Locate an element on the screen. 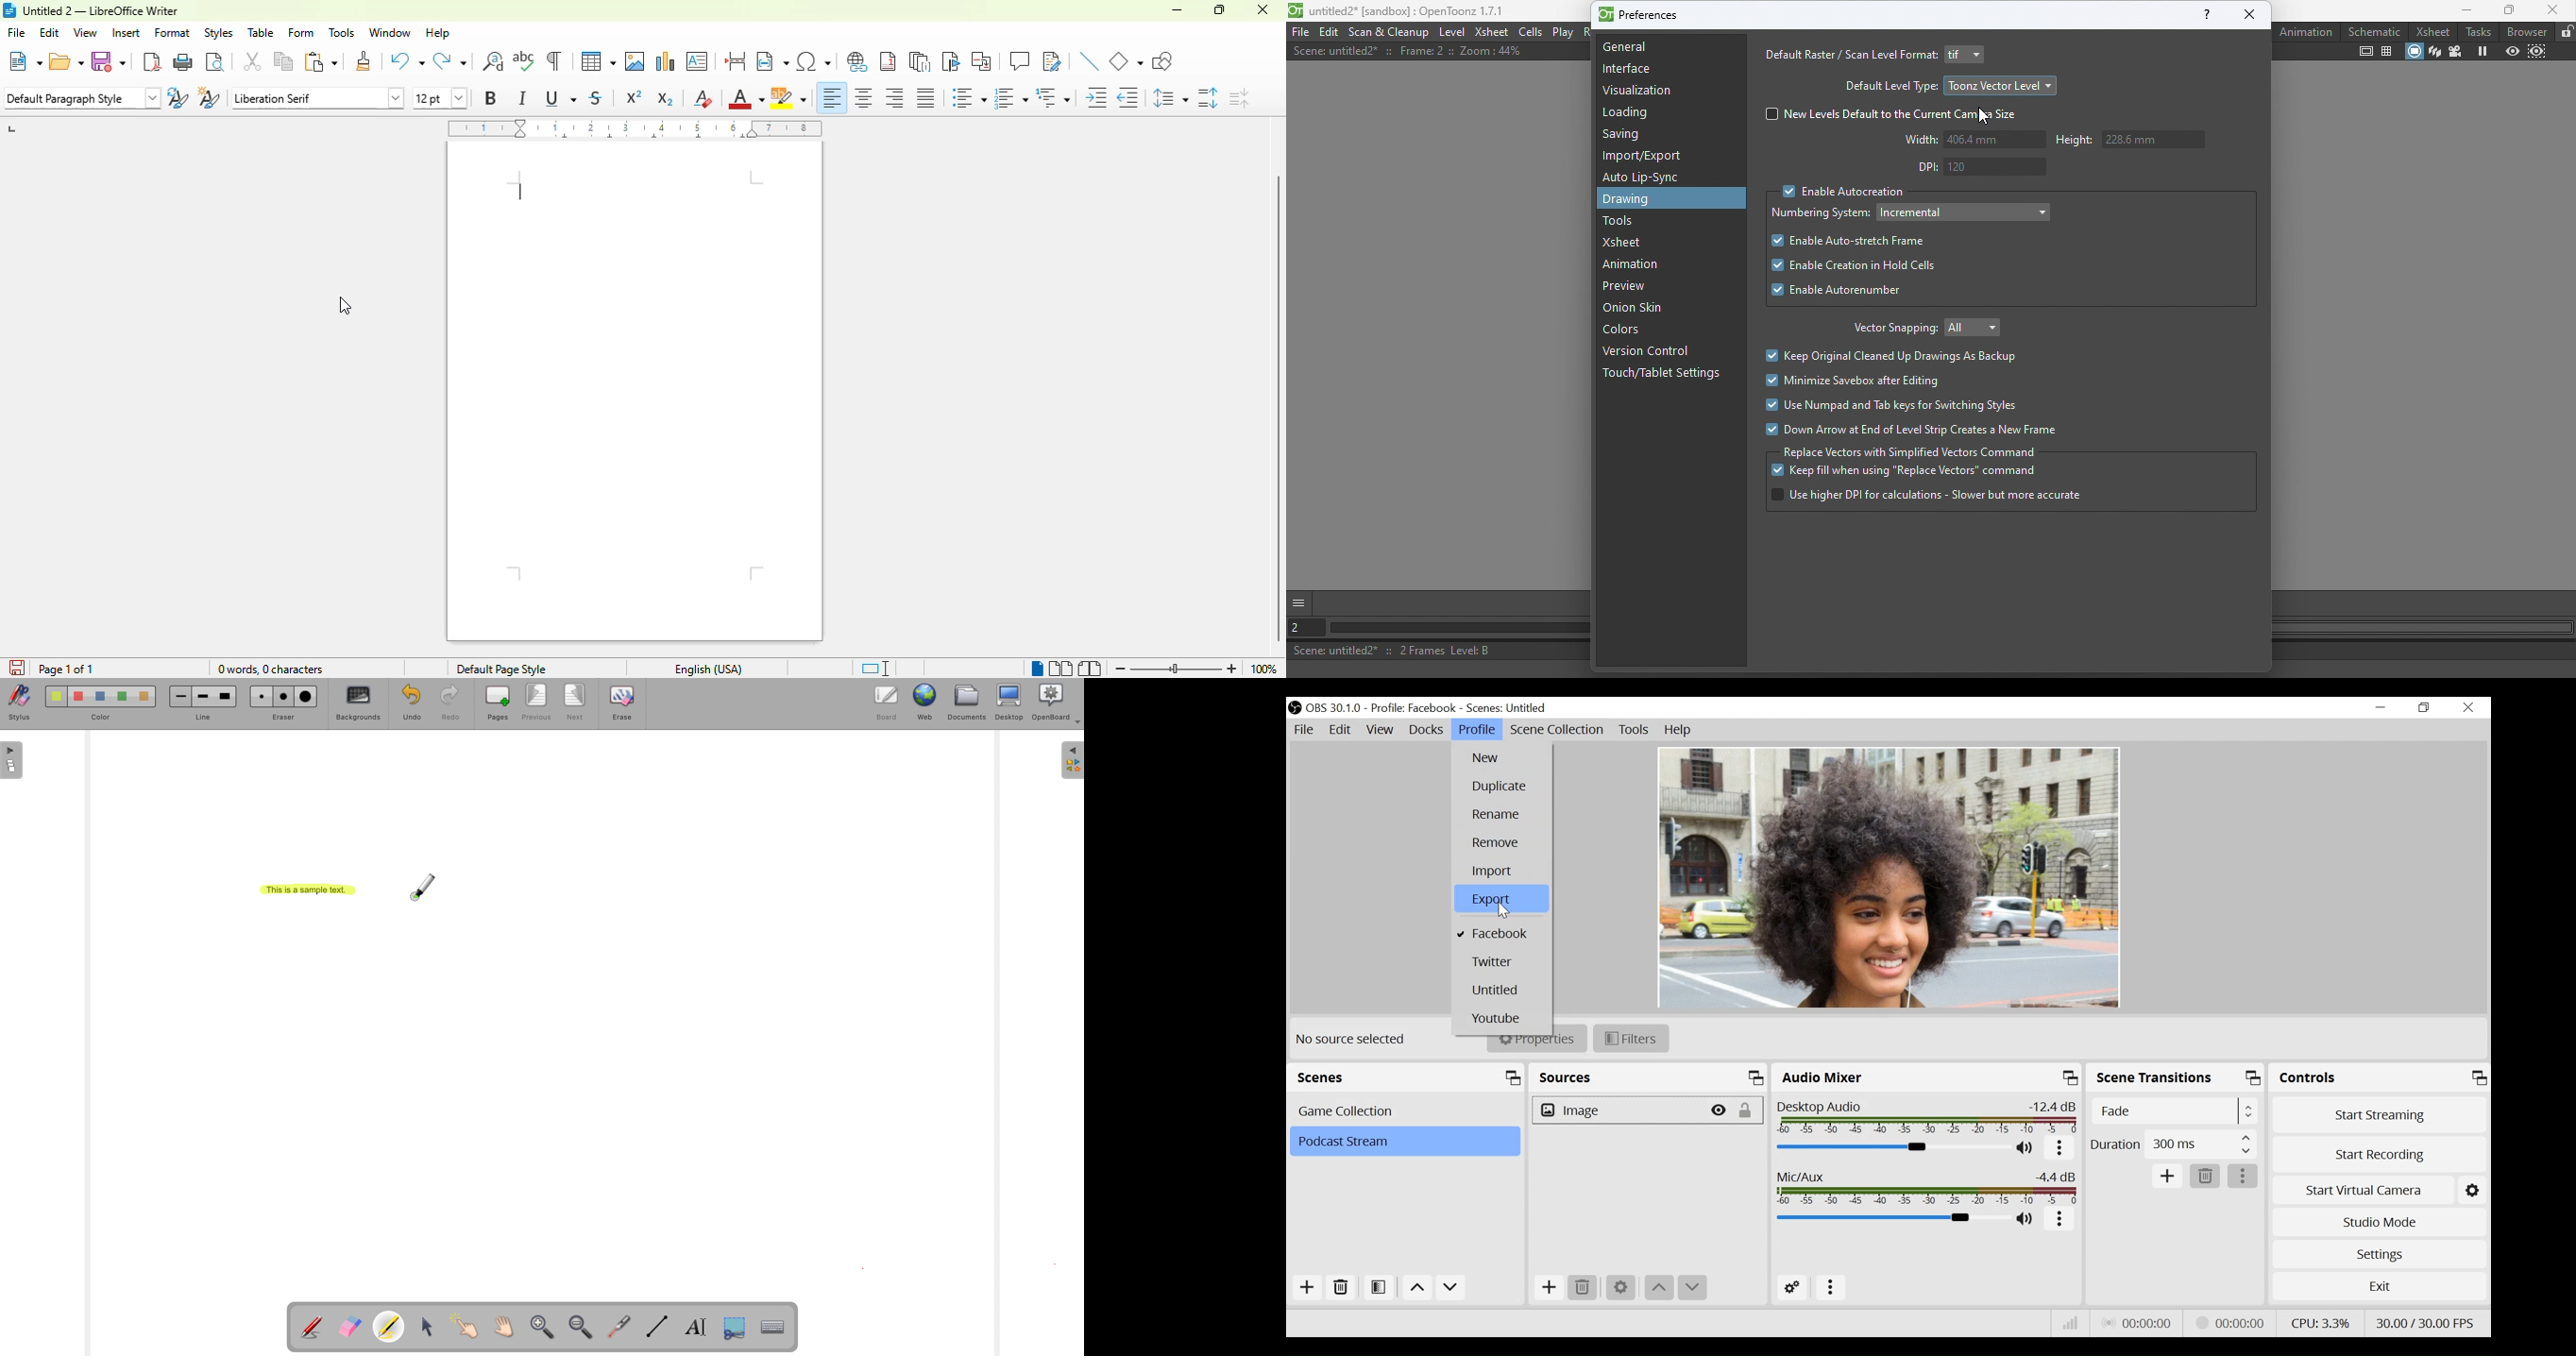  tools is located at coordinates (342, 32).